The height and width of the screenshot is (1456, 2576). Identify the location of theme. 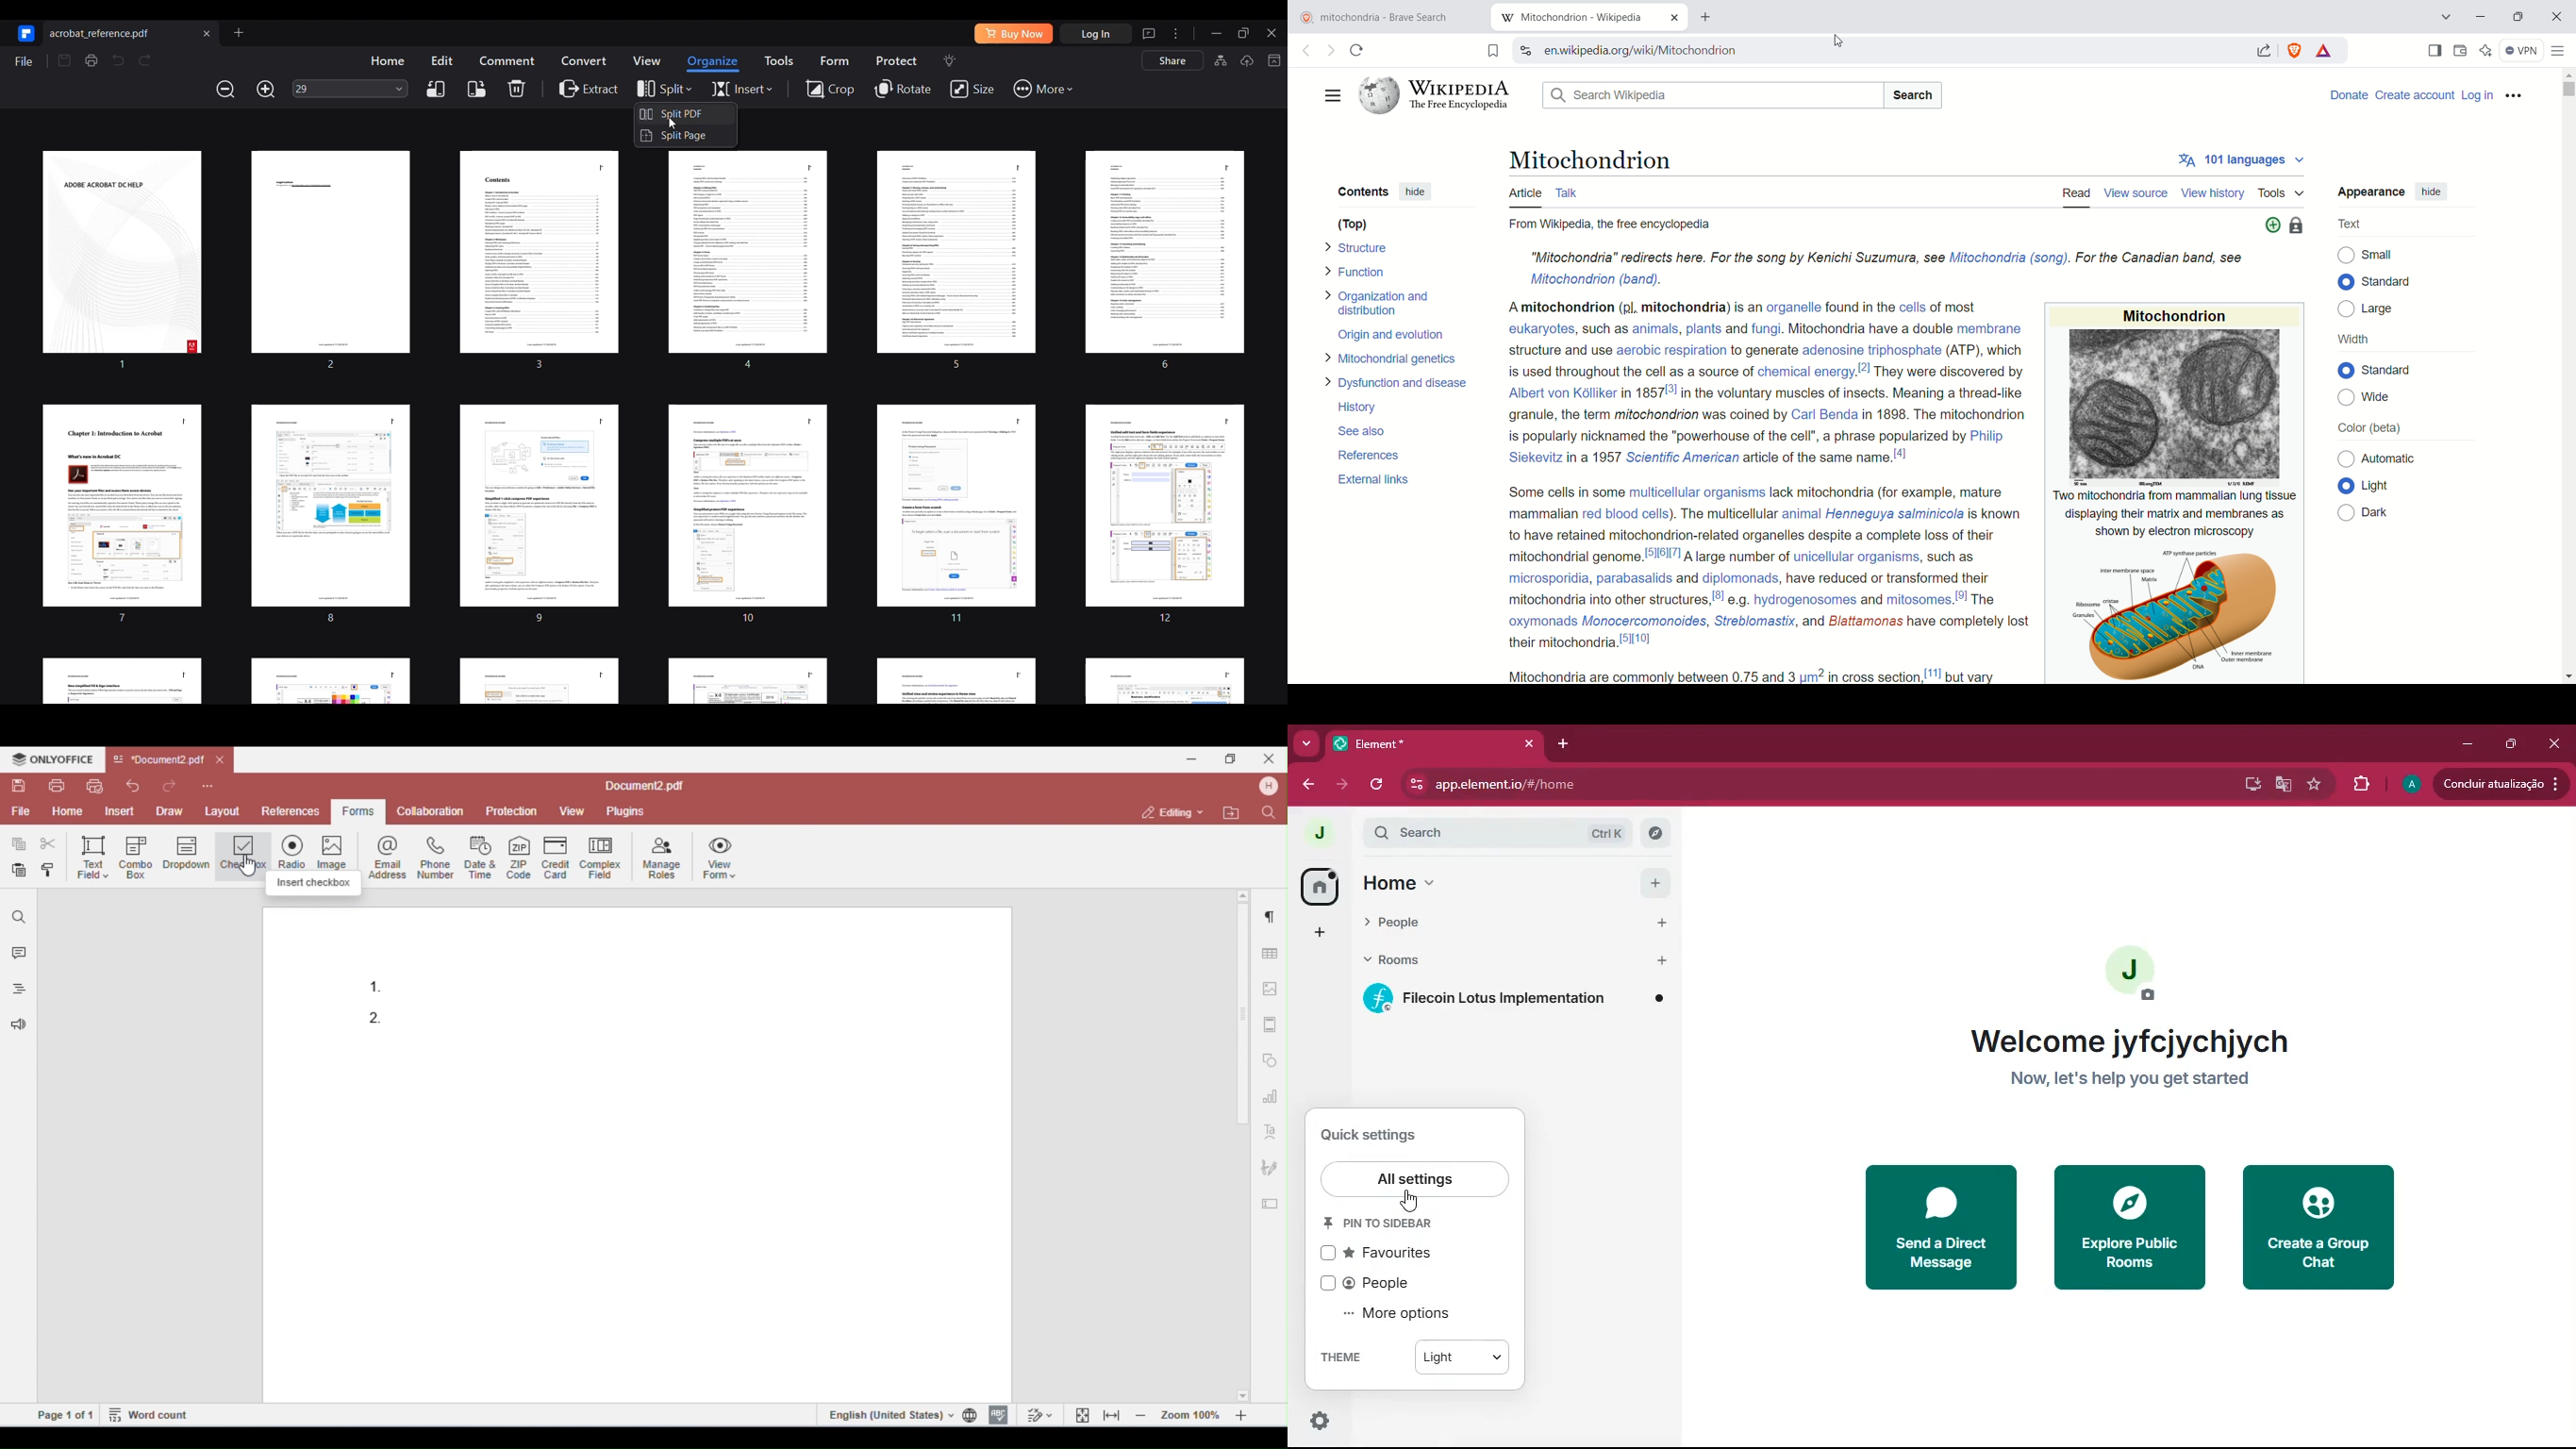
(1356, 1358).